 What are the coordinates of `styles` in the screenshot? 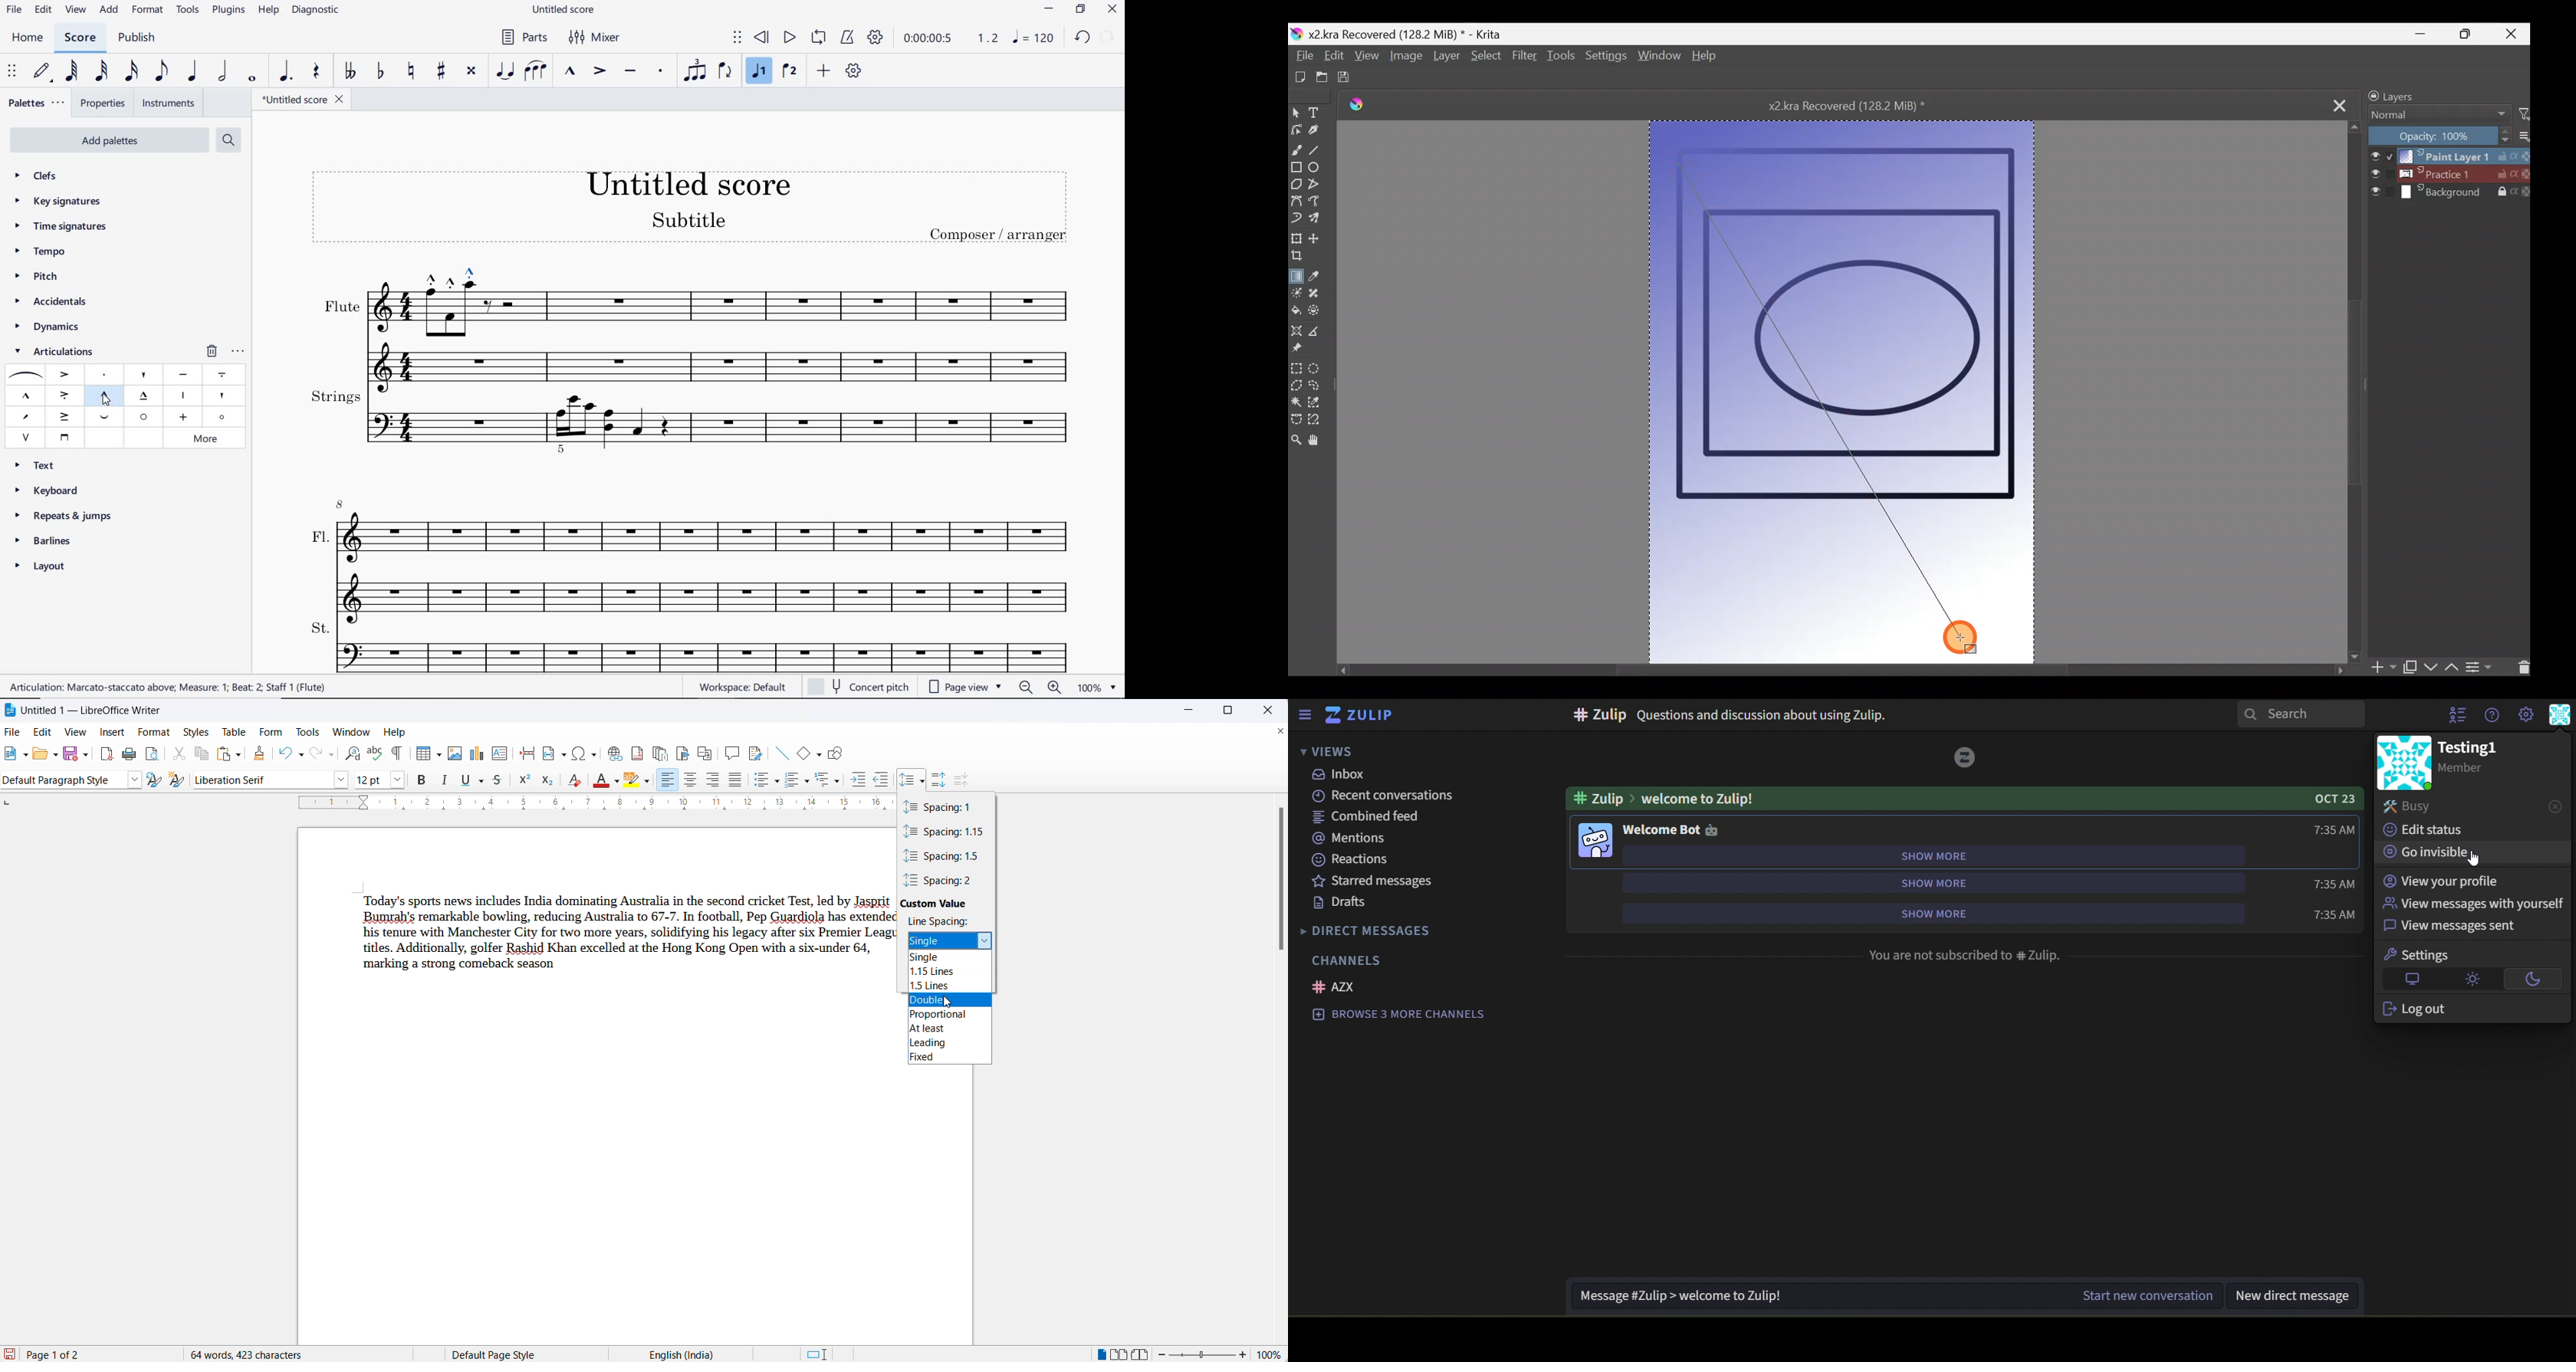 It's located at (197, 730).